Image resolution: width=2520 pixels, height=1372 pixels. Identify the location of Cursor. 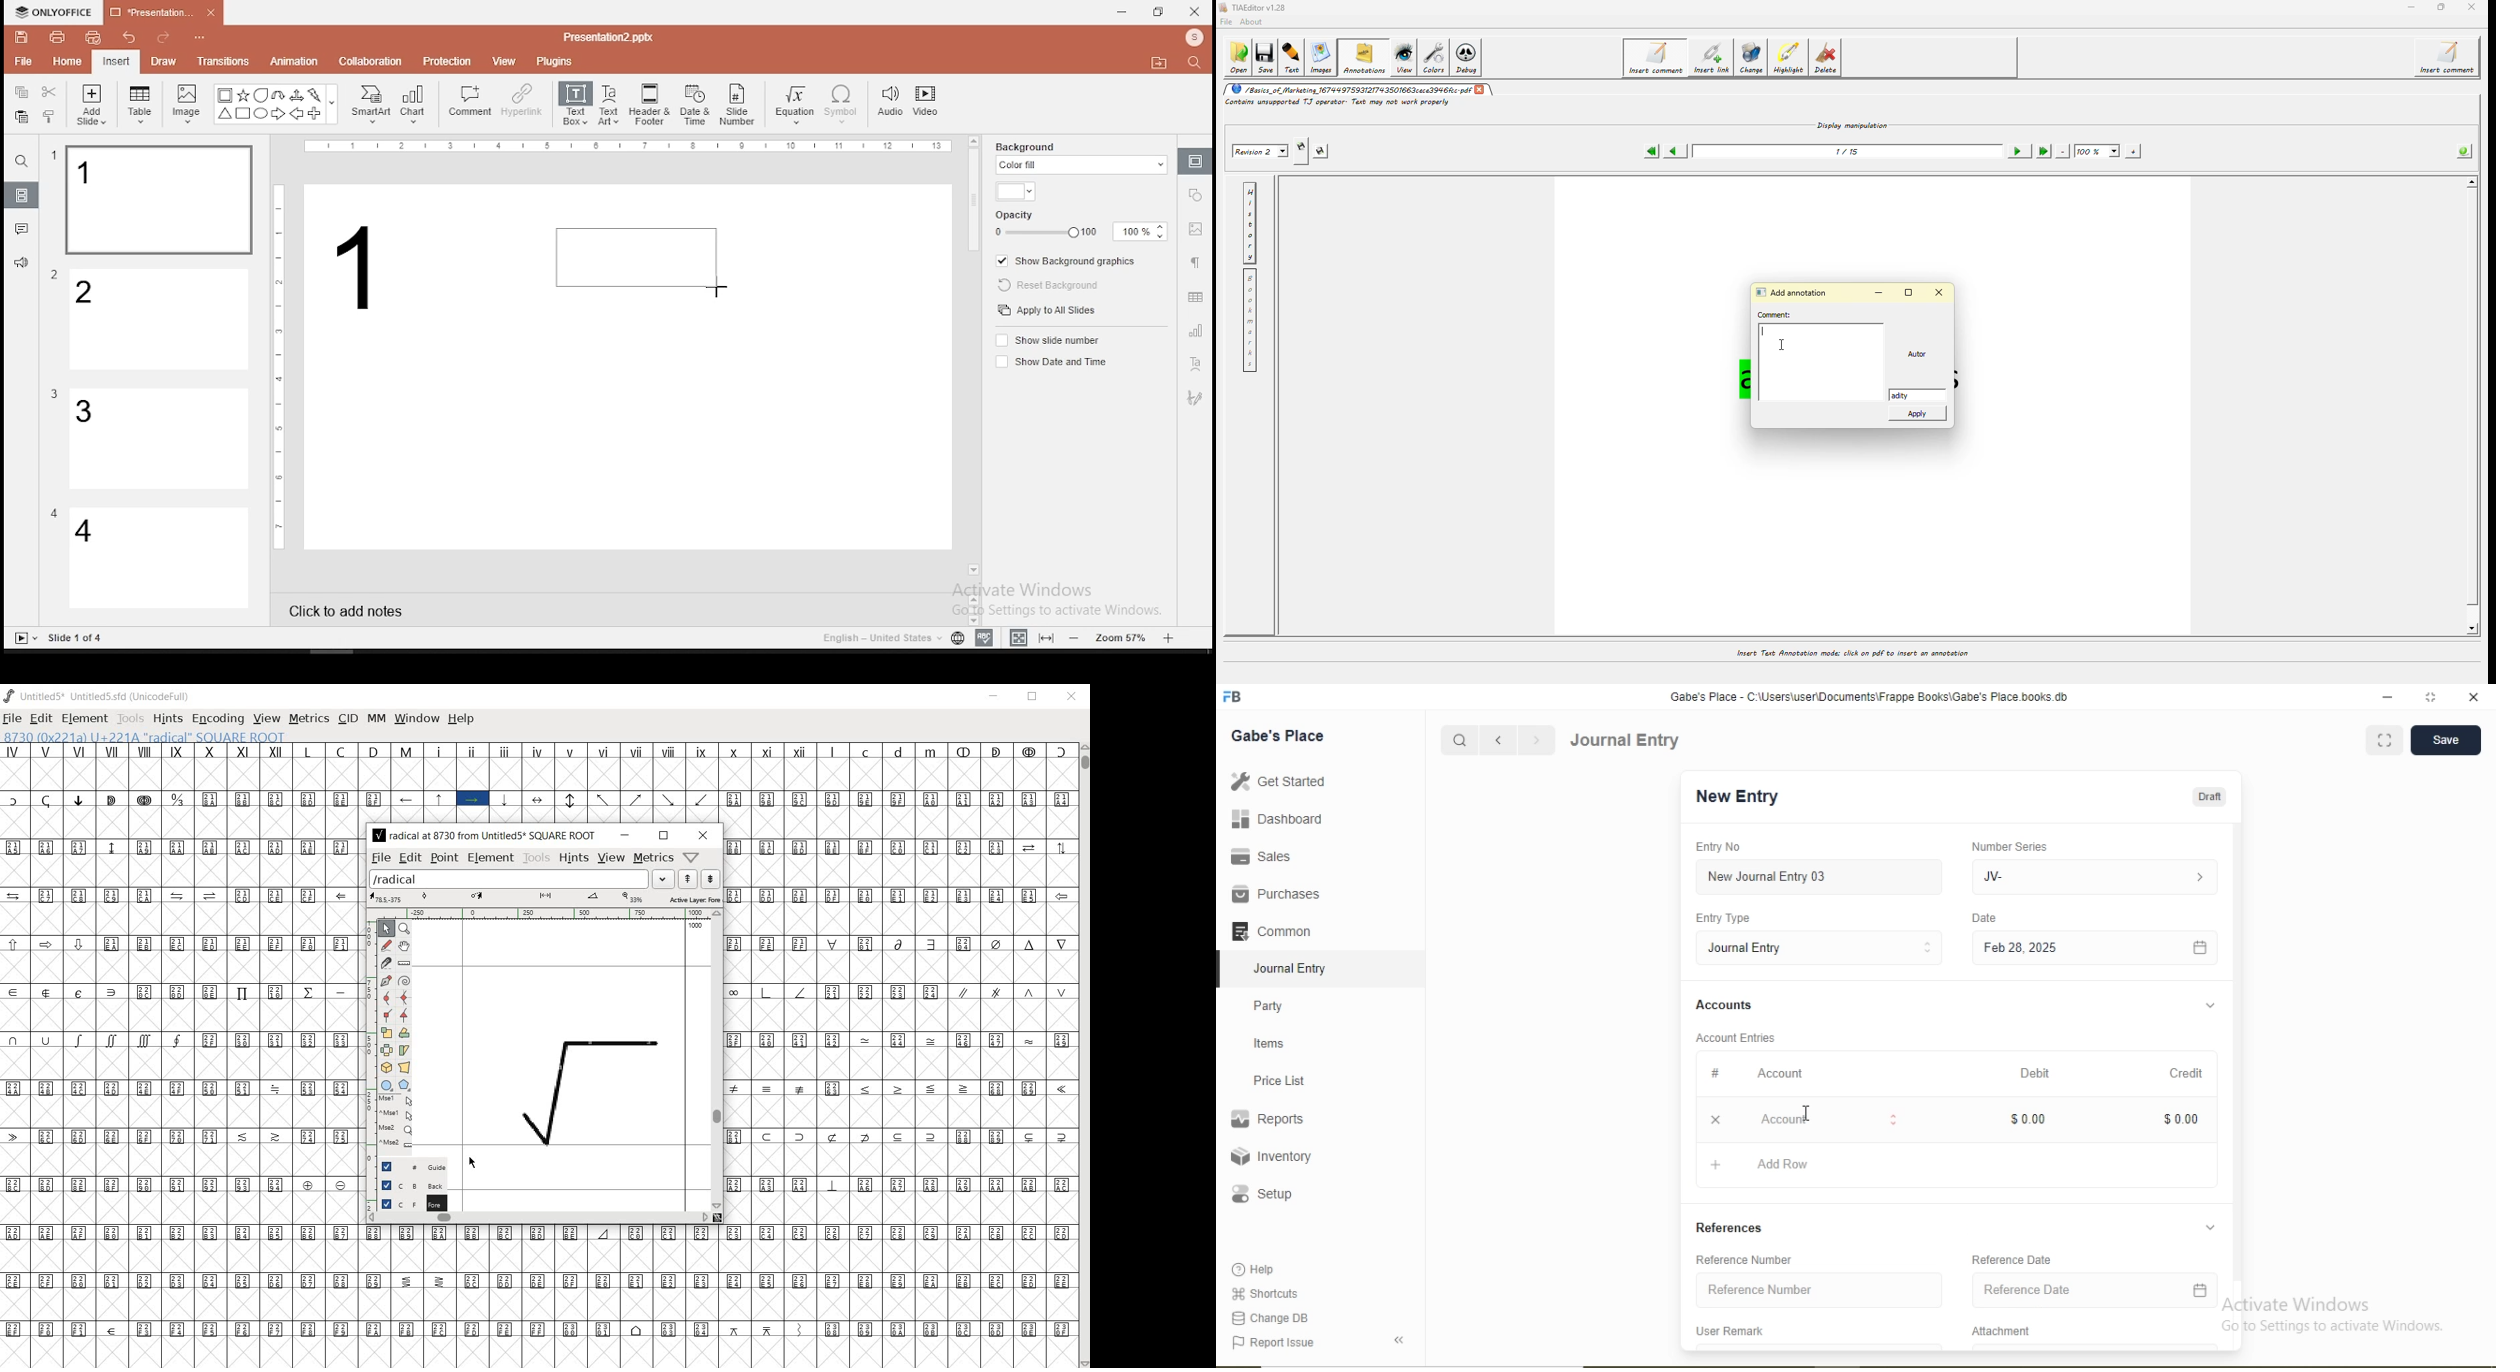
(718, 288).